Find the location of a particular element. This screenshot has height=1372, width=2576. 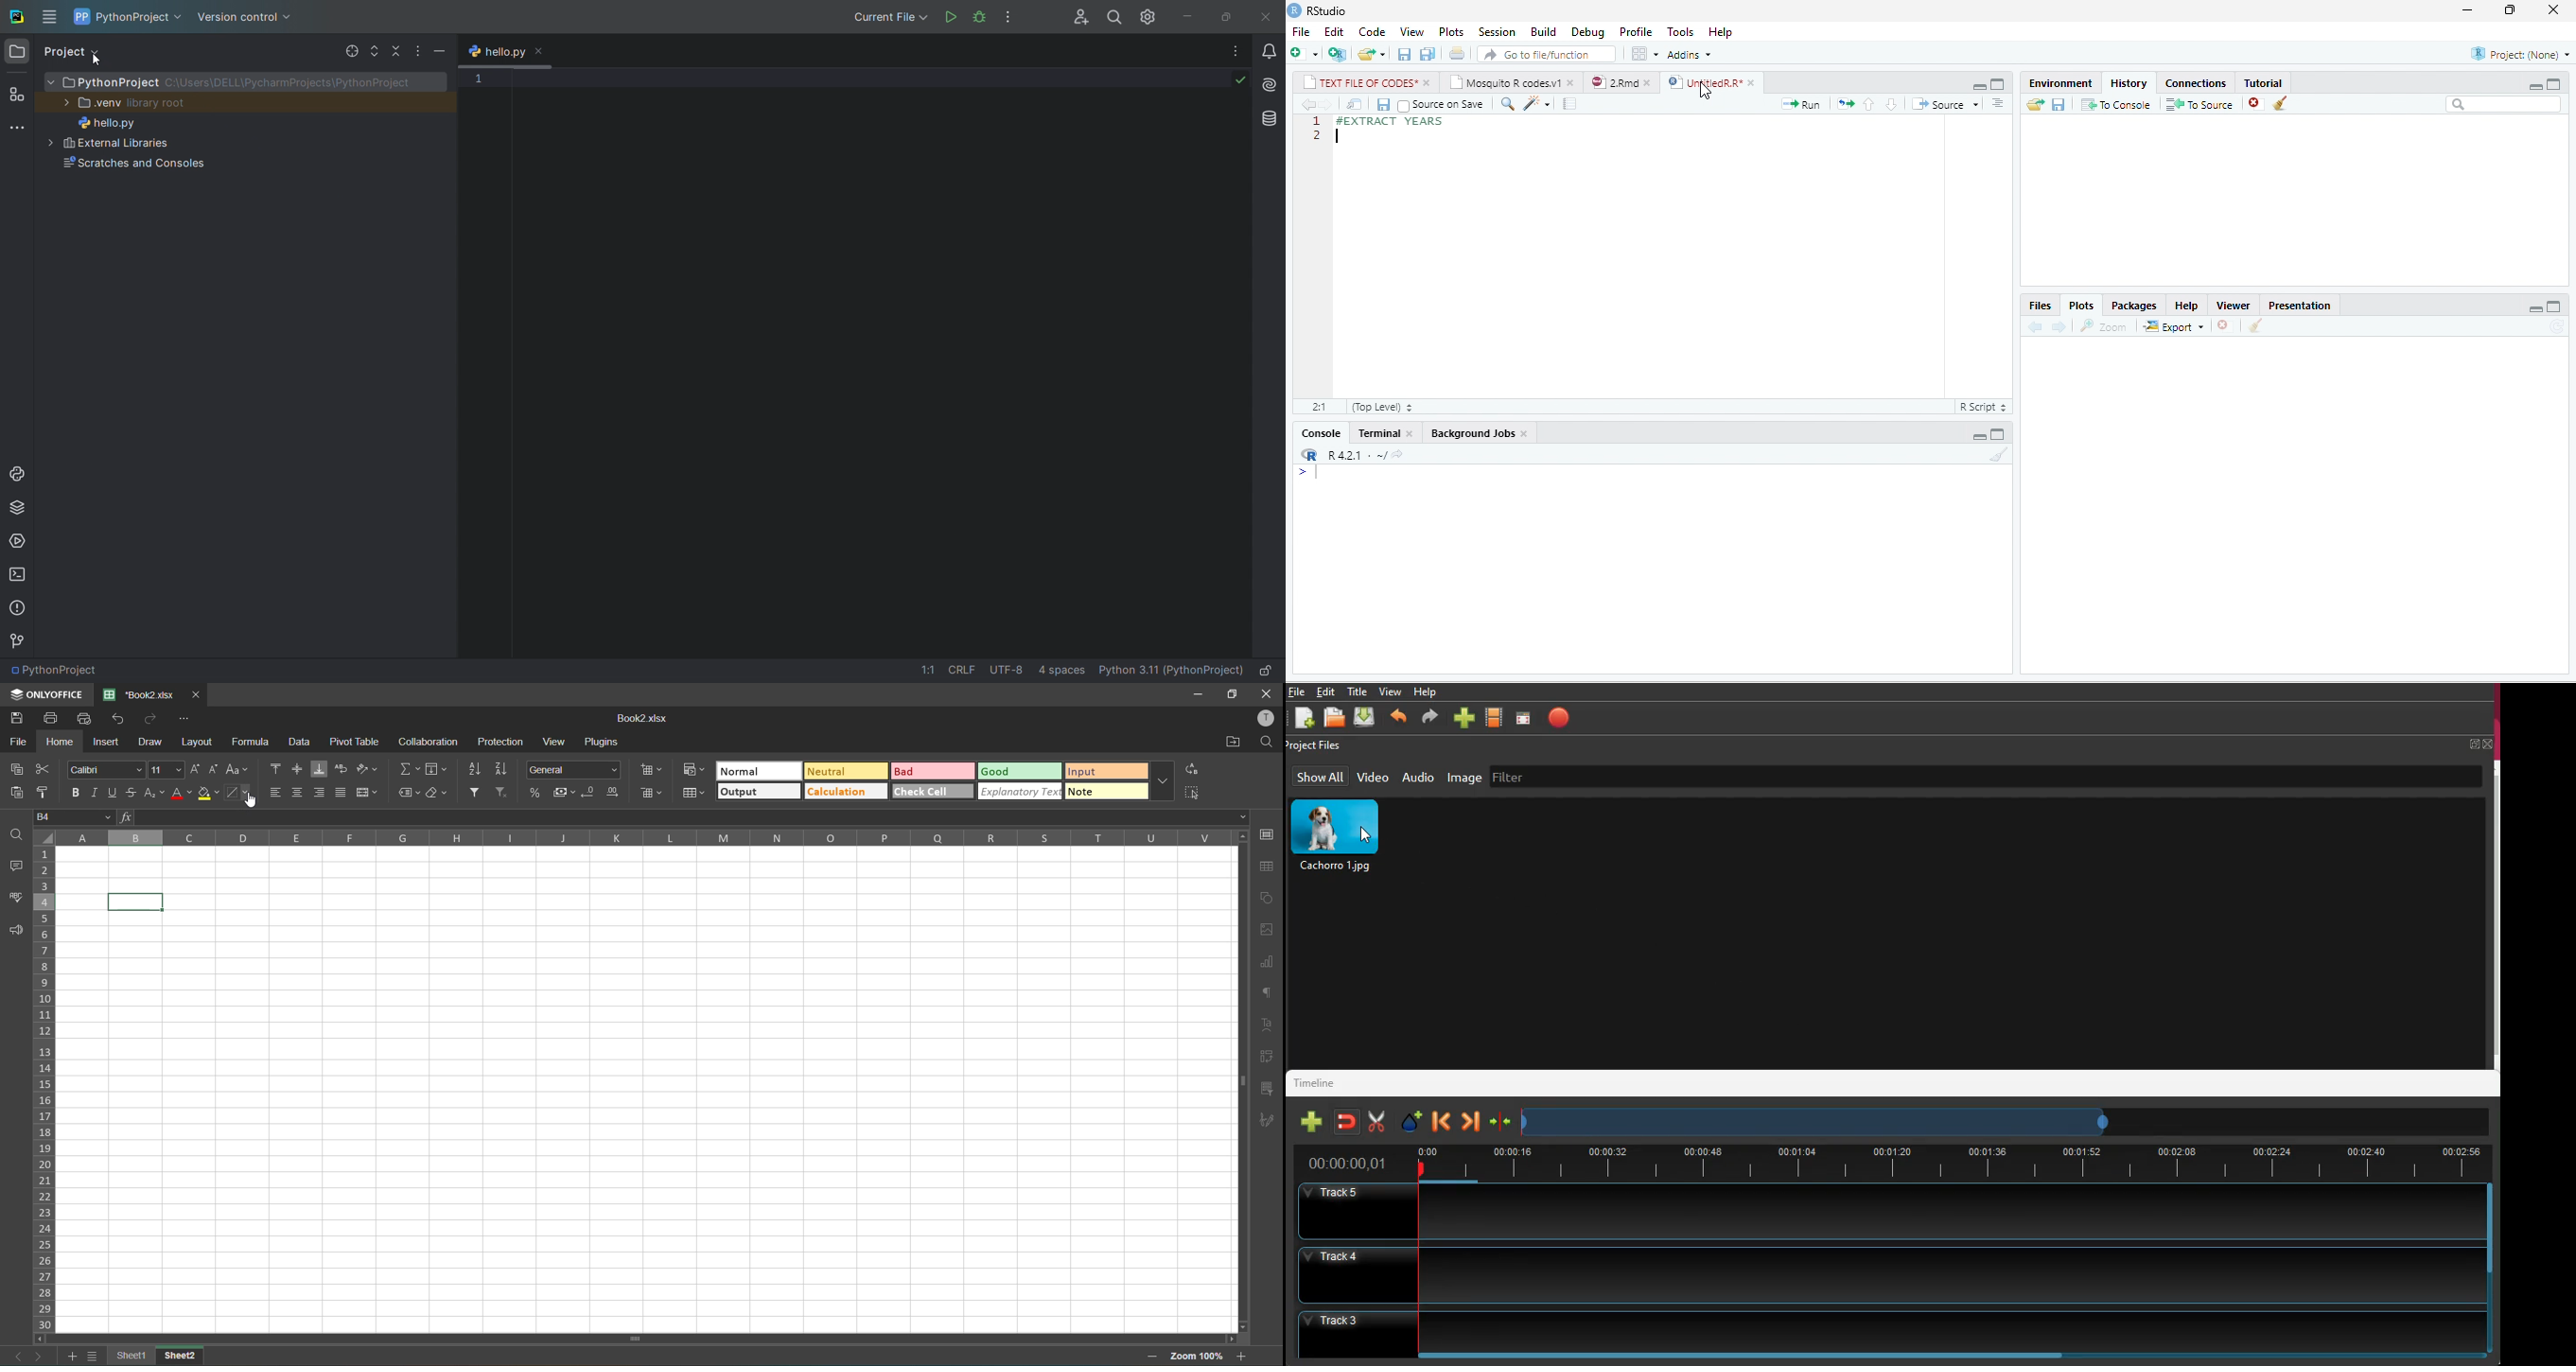

save is located at coordinates (1383, 104).